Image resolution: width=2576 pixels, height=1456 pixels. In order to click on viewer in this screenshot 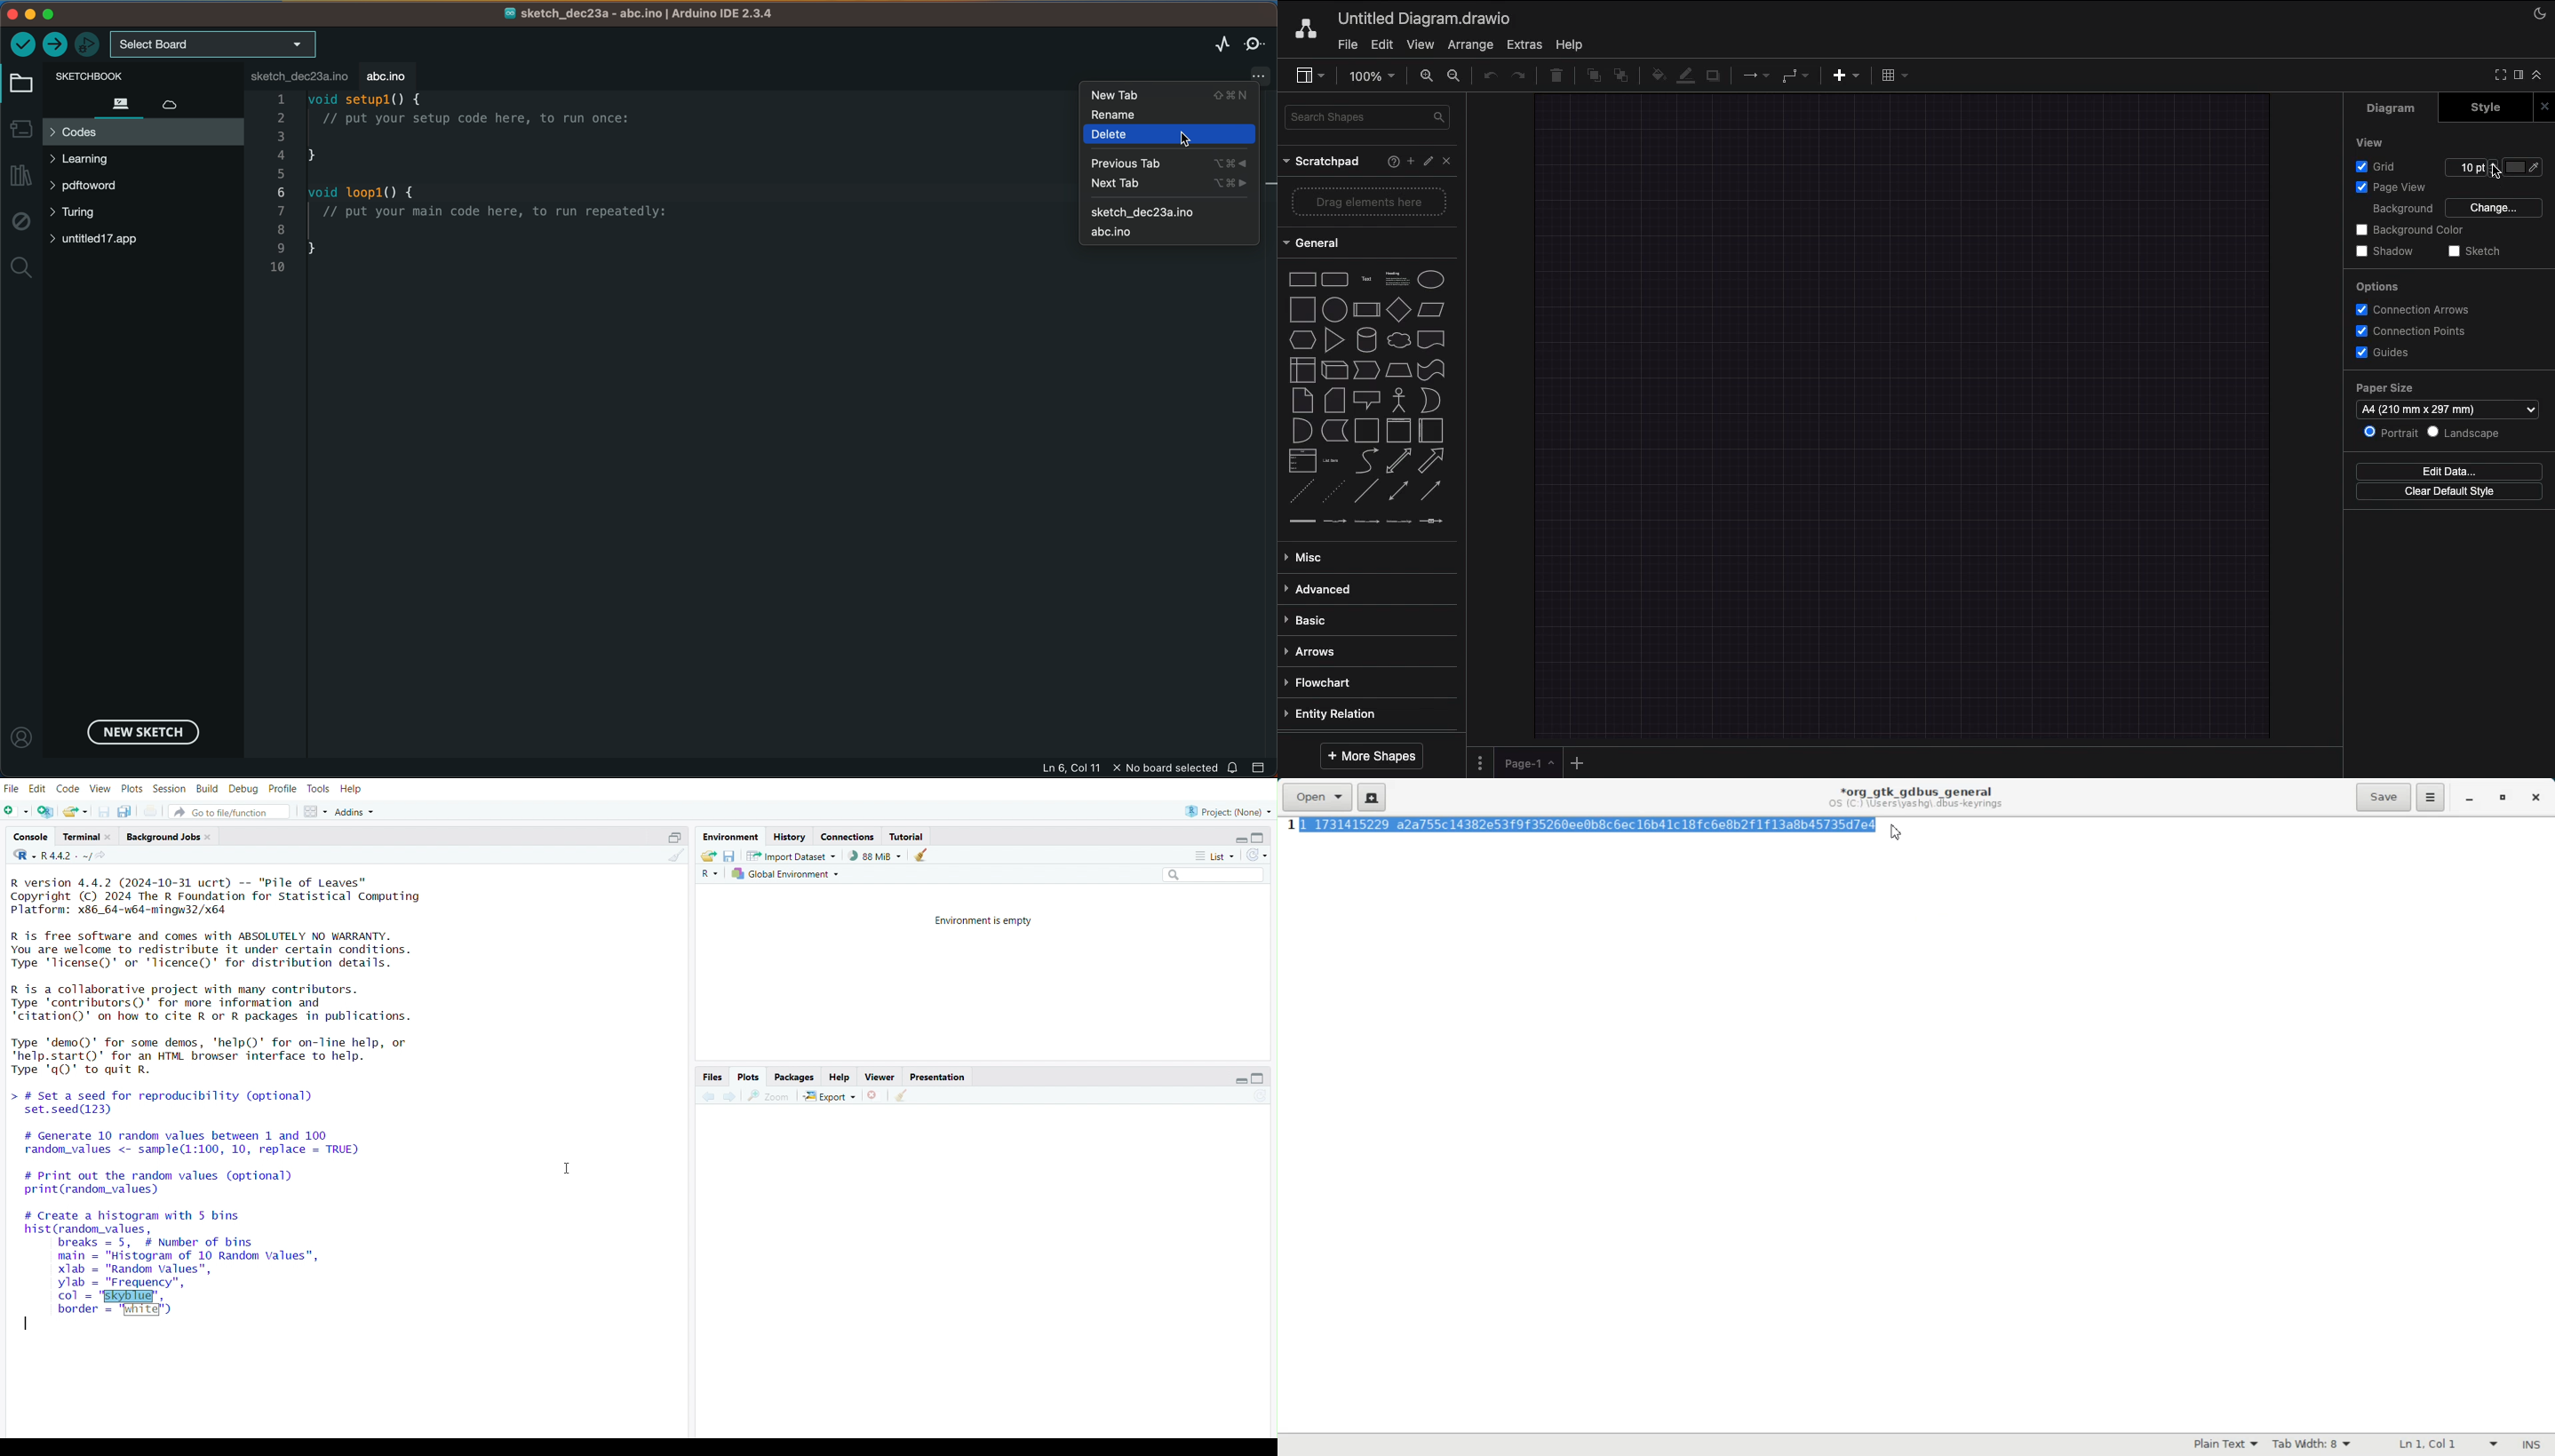, I will do `click(881, 1077)`.